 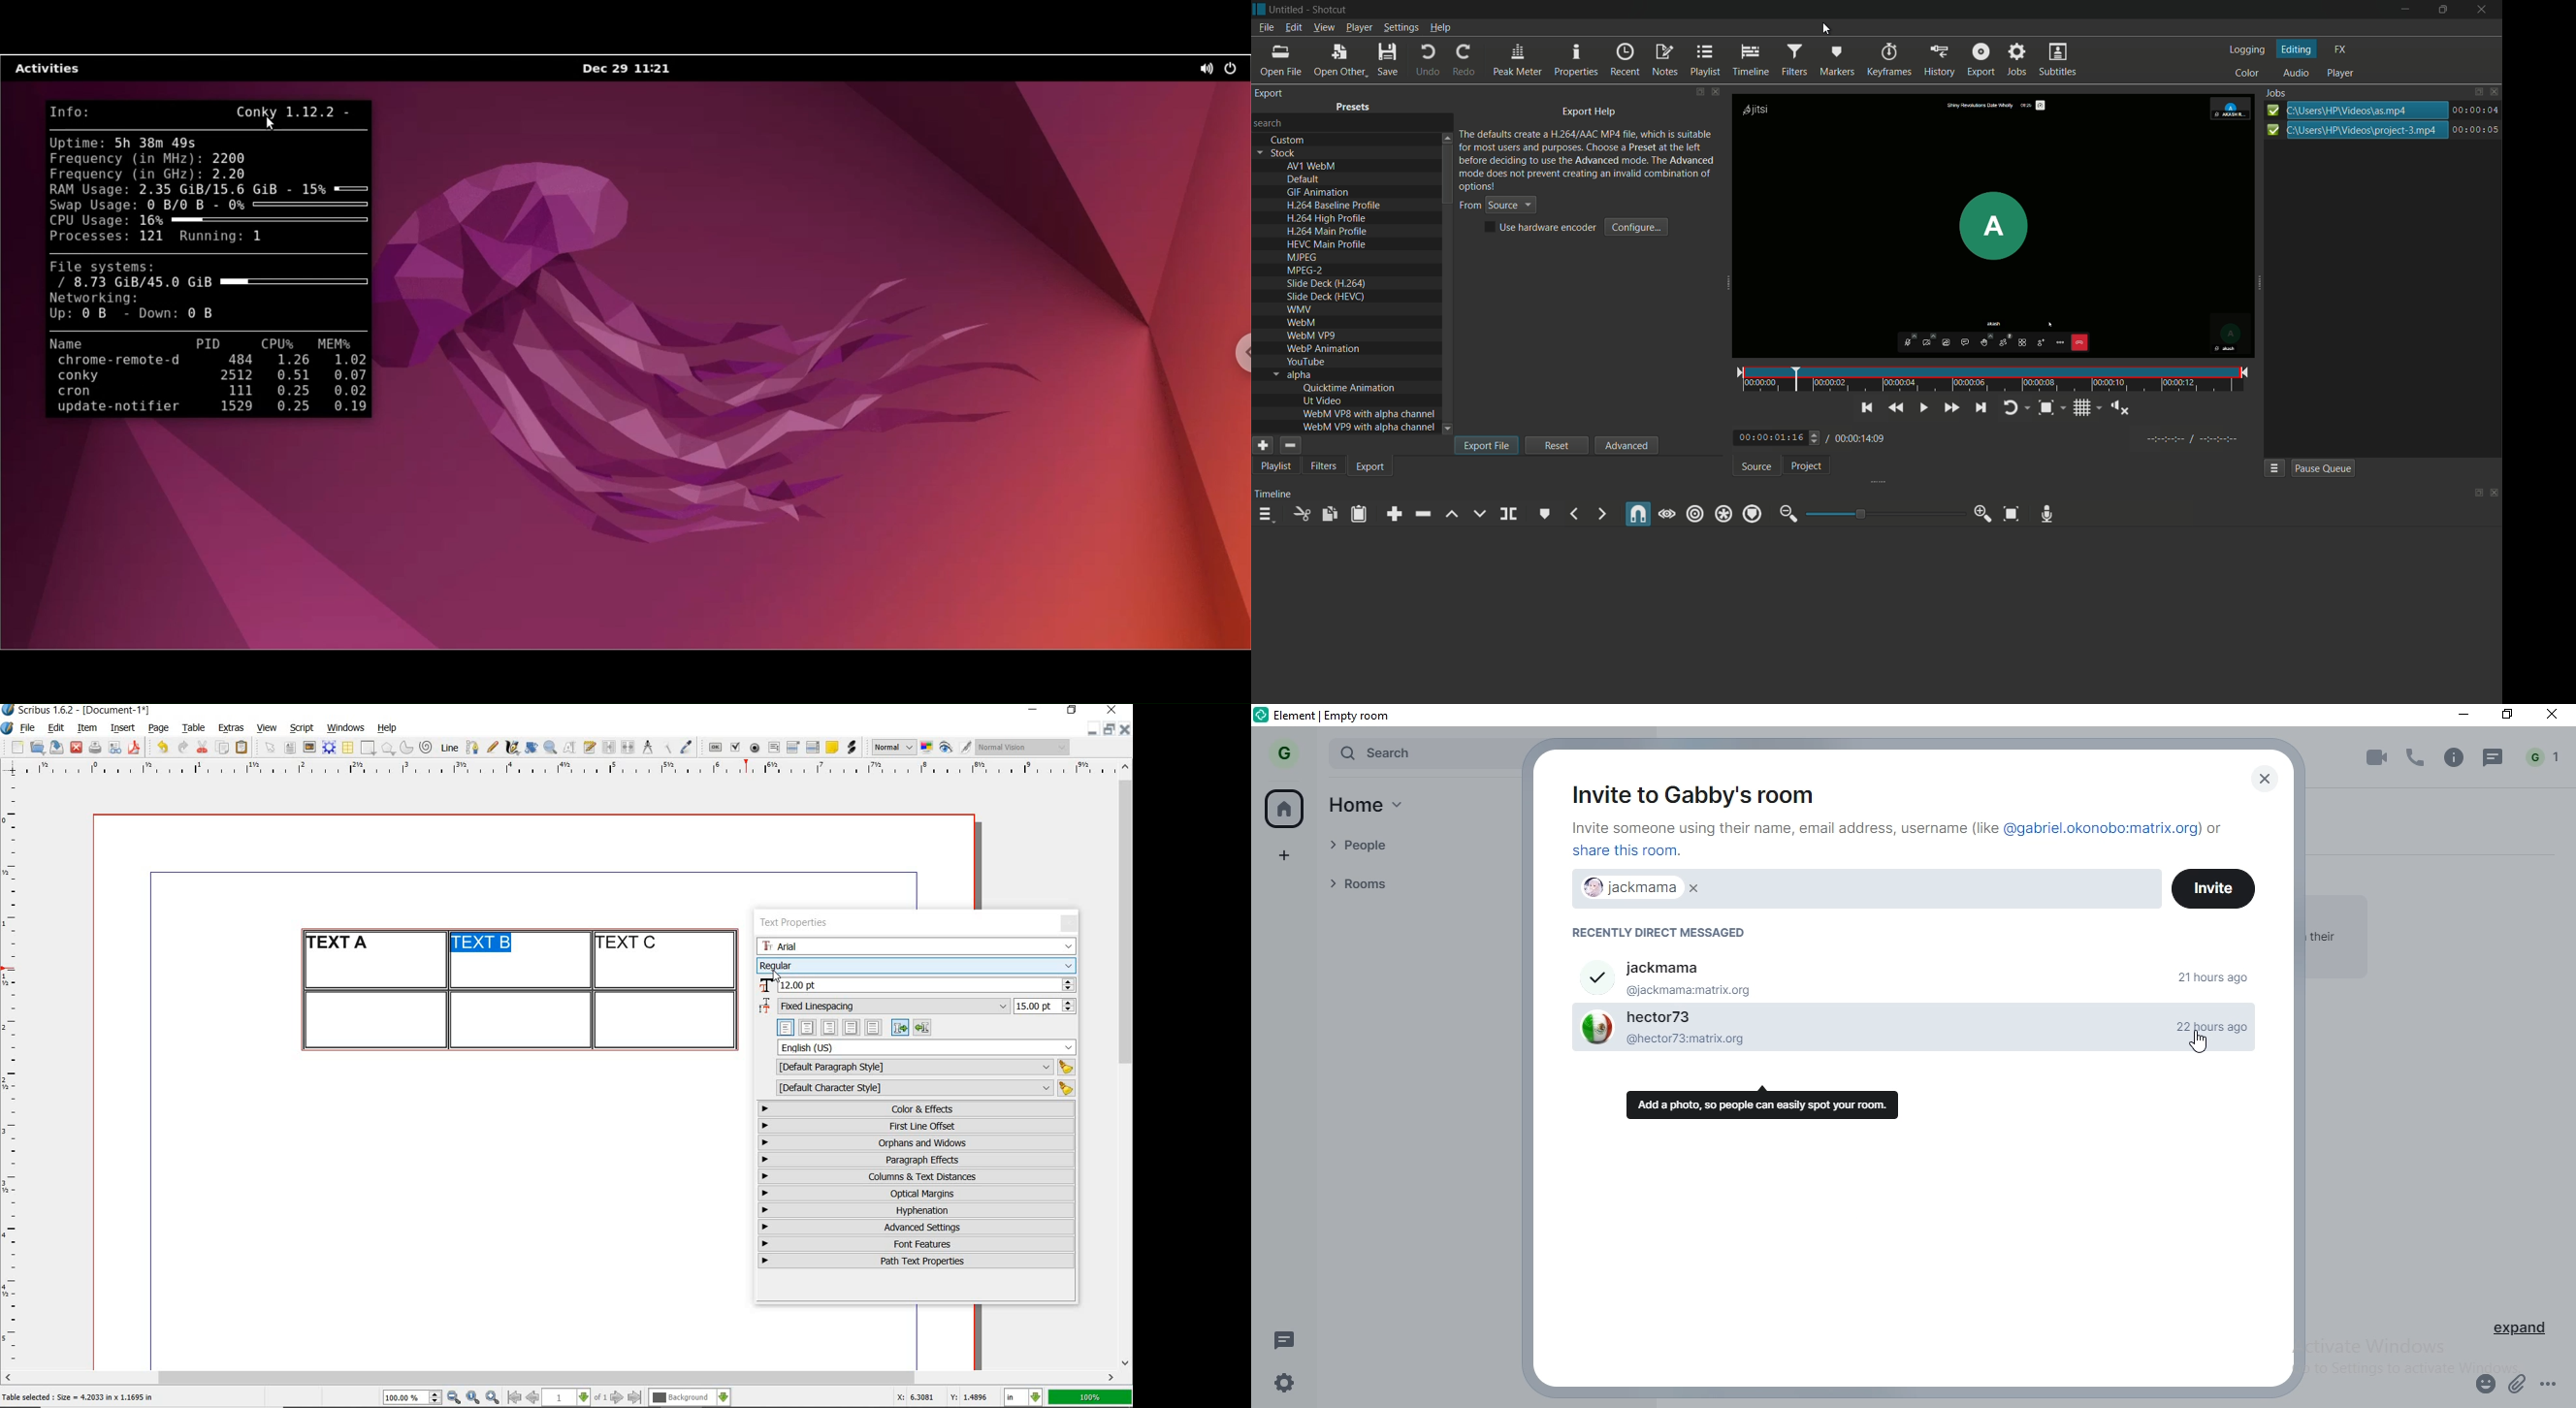 I want to click on home, so click(x=1287, y=808).